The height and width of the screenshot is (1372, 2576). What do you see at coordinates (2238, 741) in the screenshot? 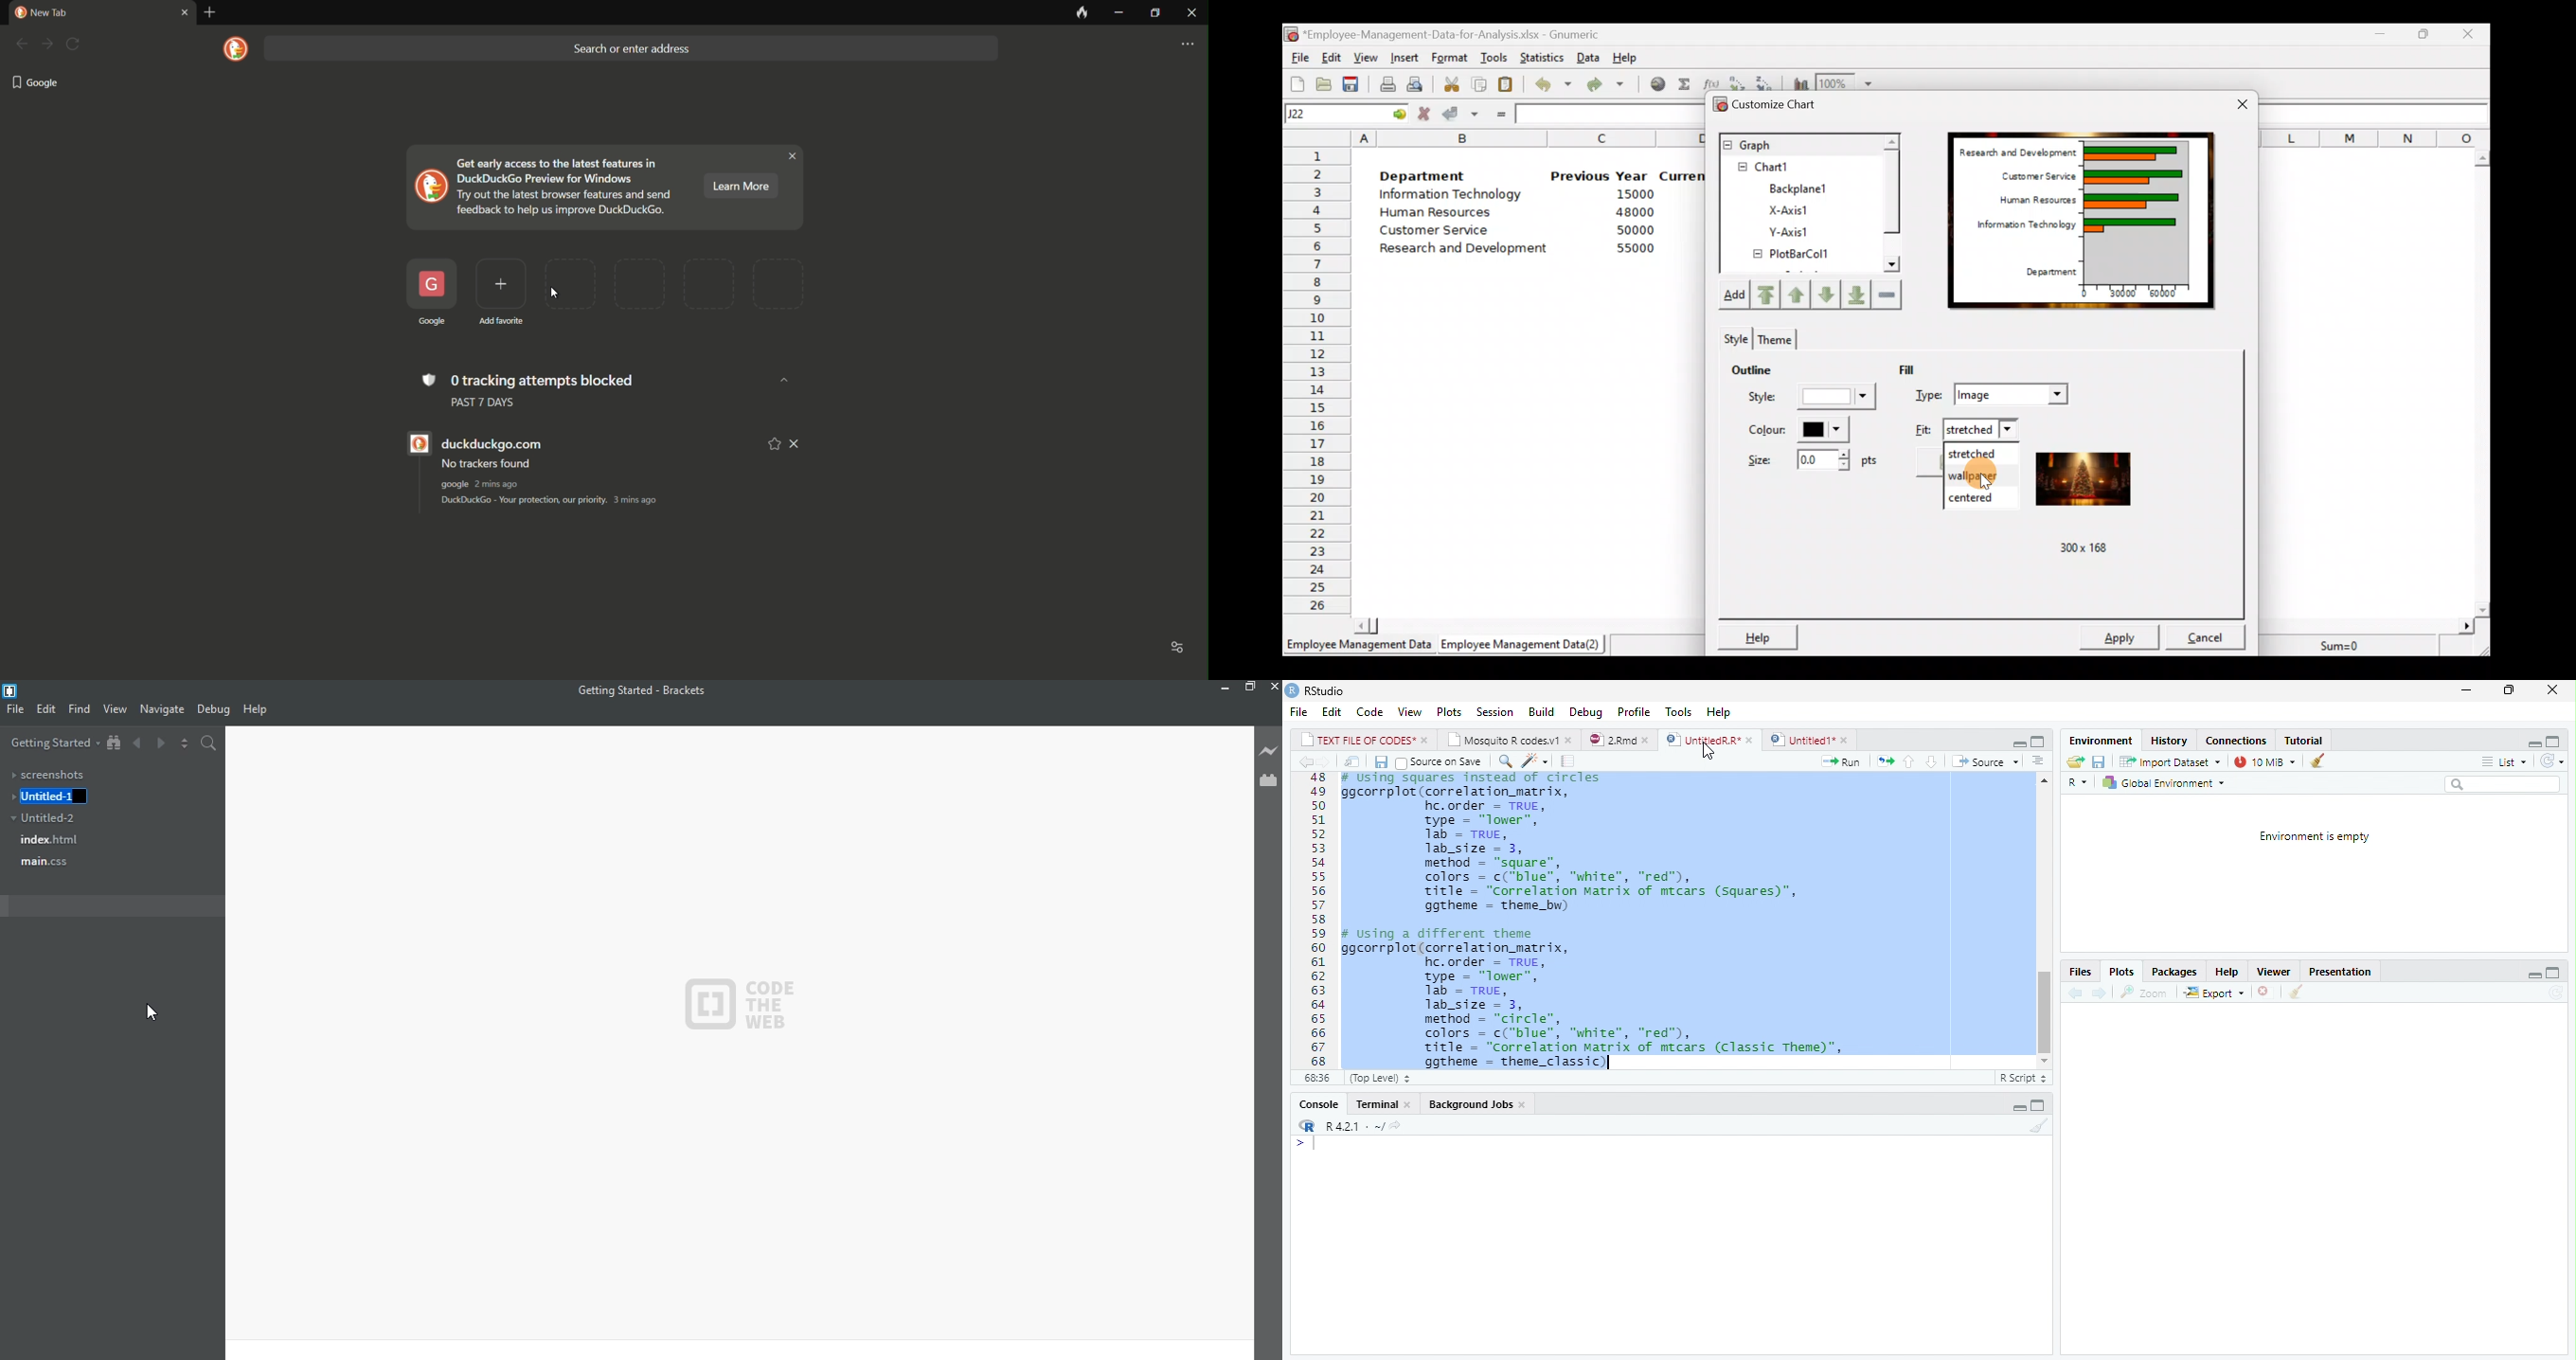
I see `connections` at bounding box center [2238, 741].